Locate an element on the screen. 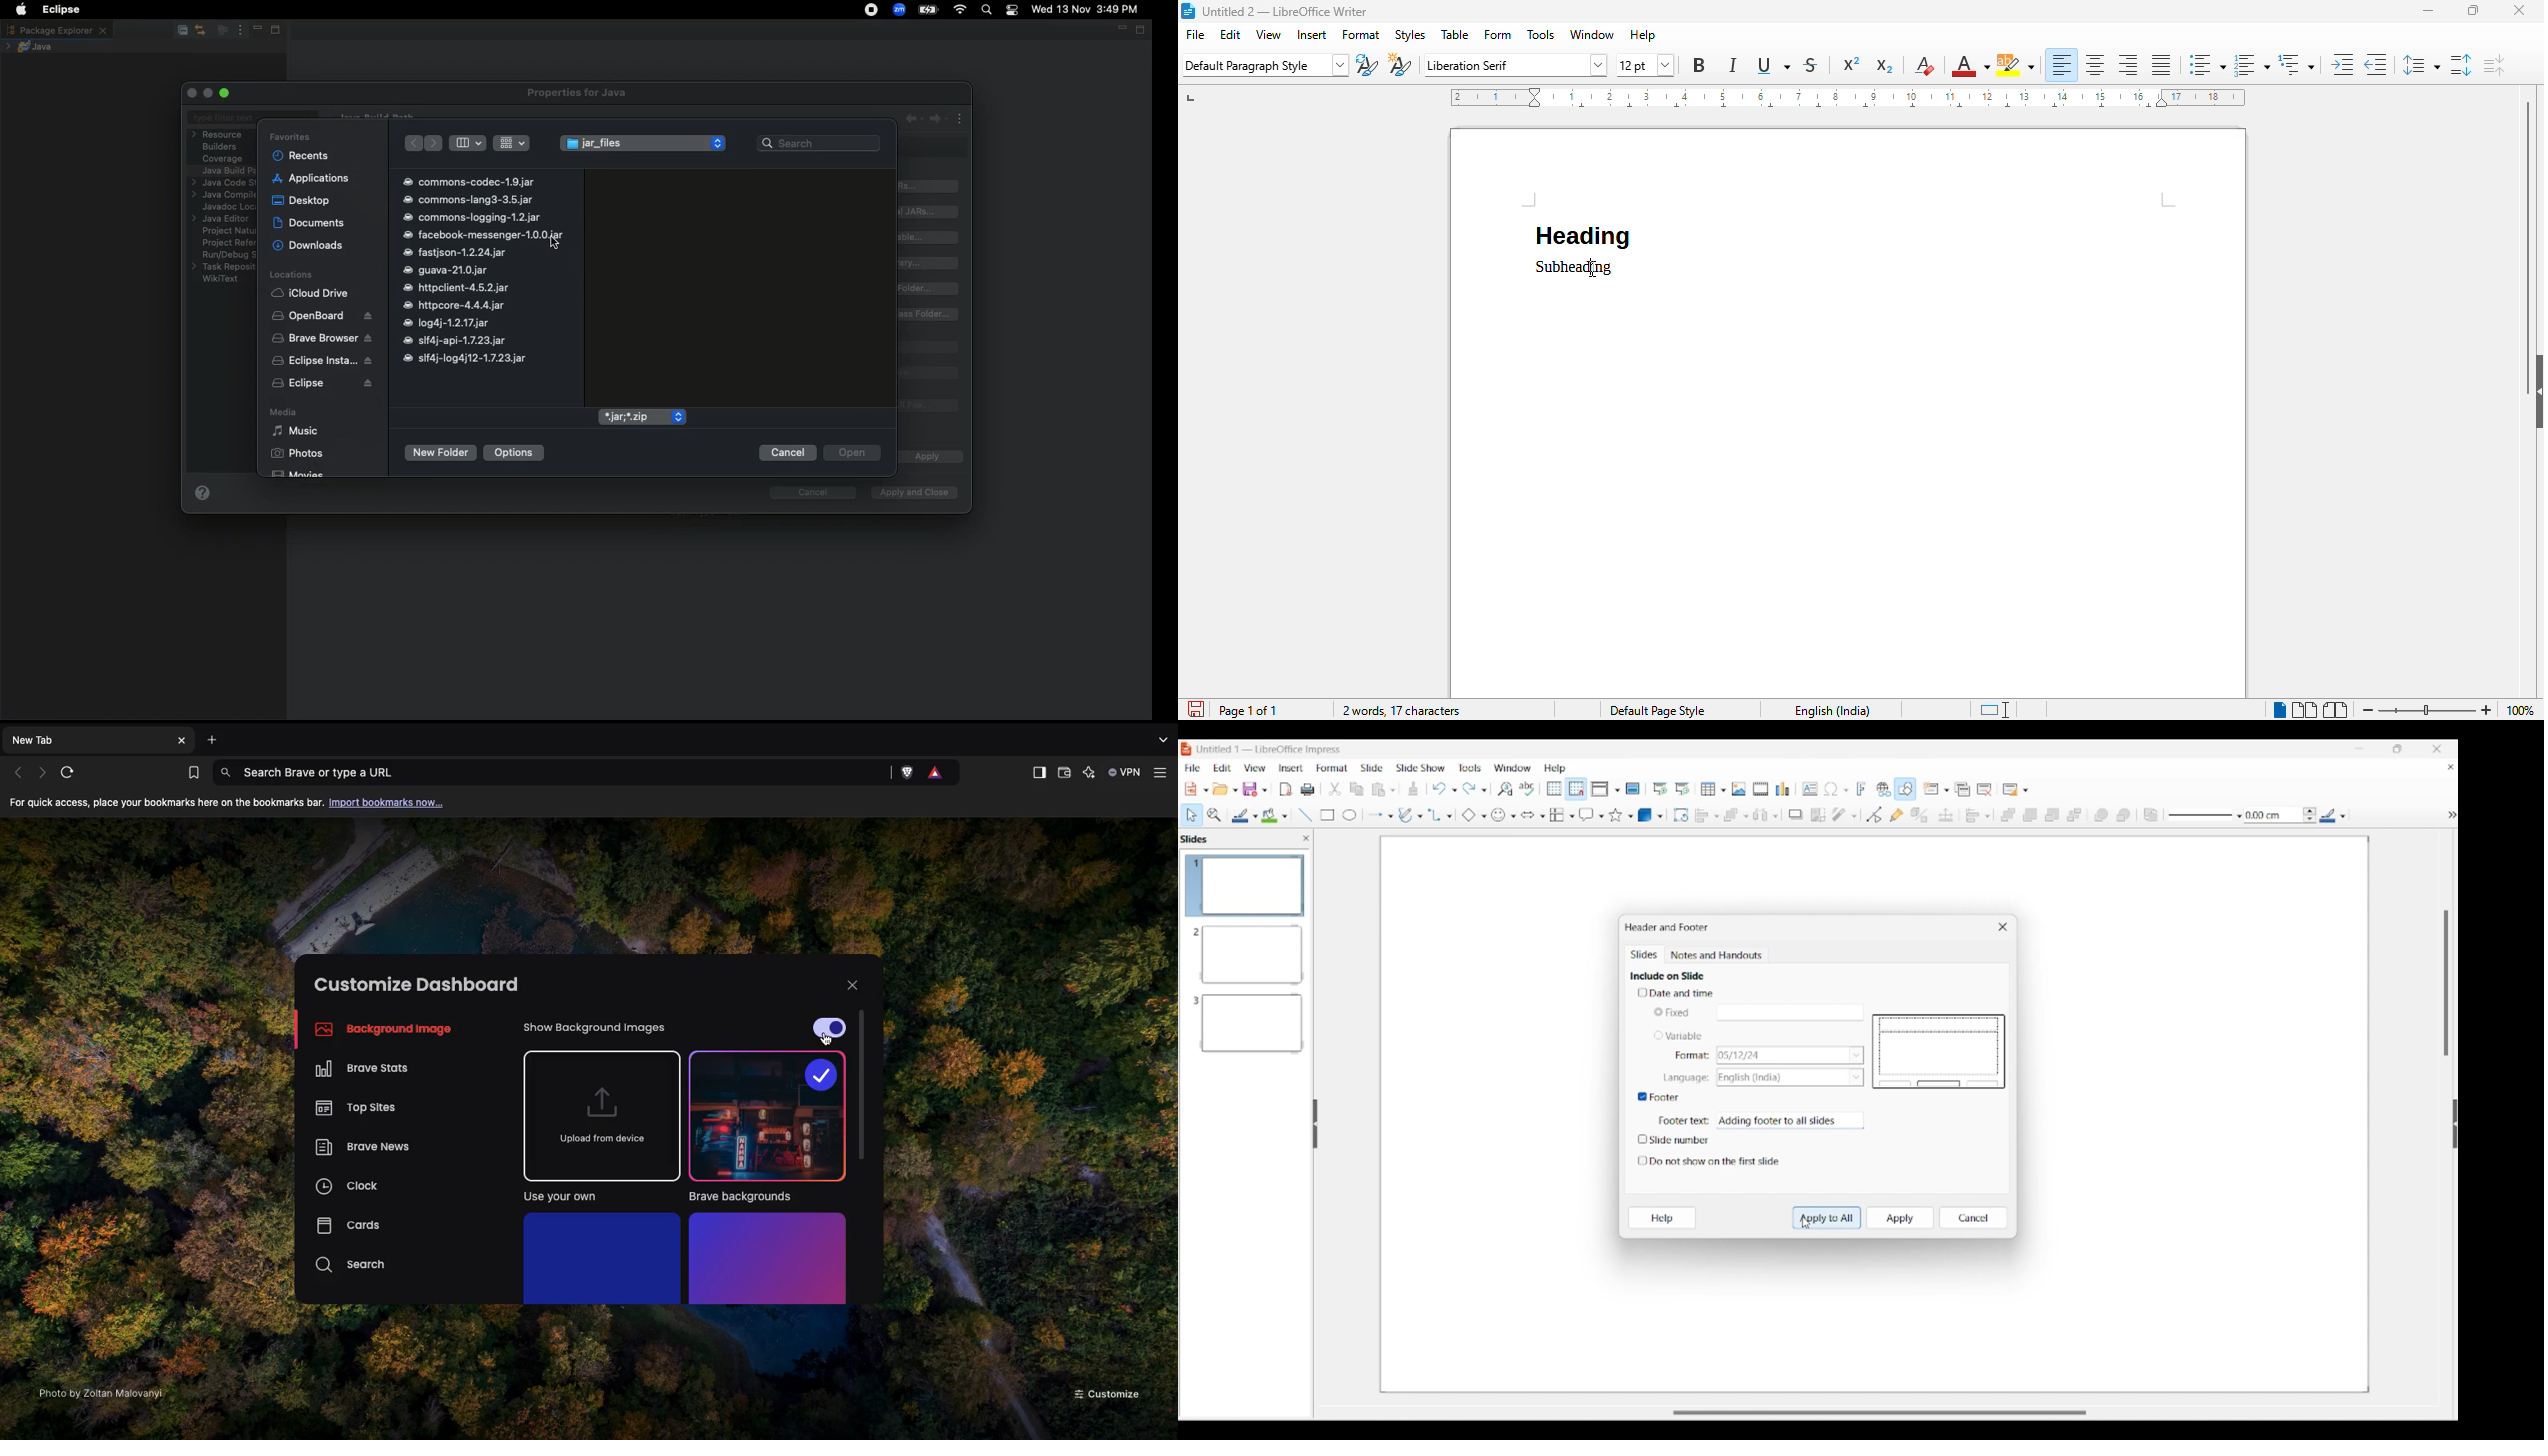 This screenshot has height=1456, width=2548. Send backward is located at coordinates (2053, 815).